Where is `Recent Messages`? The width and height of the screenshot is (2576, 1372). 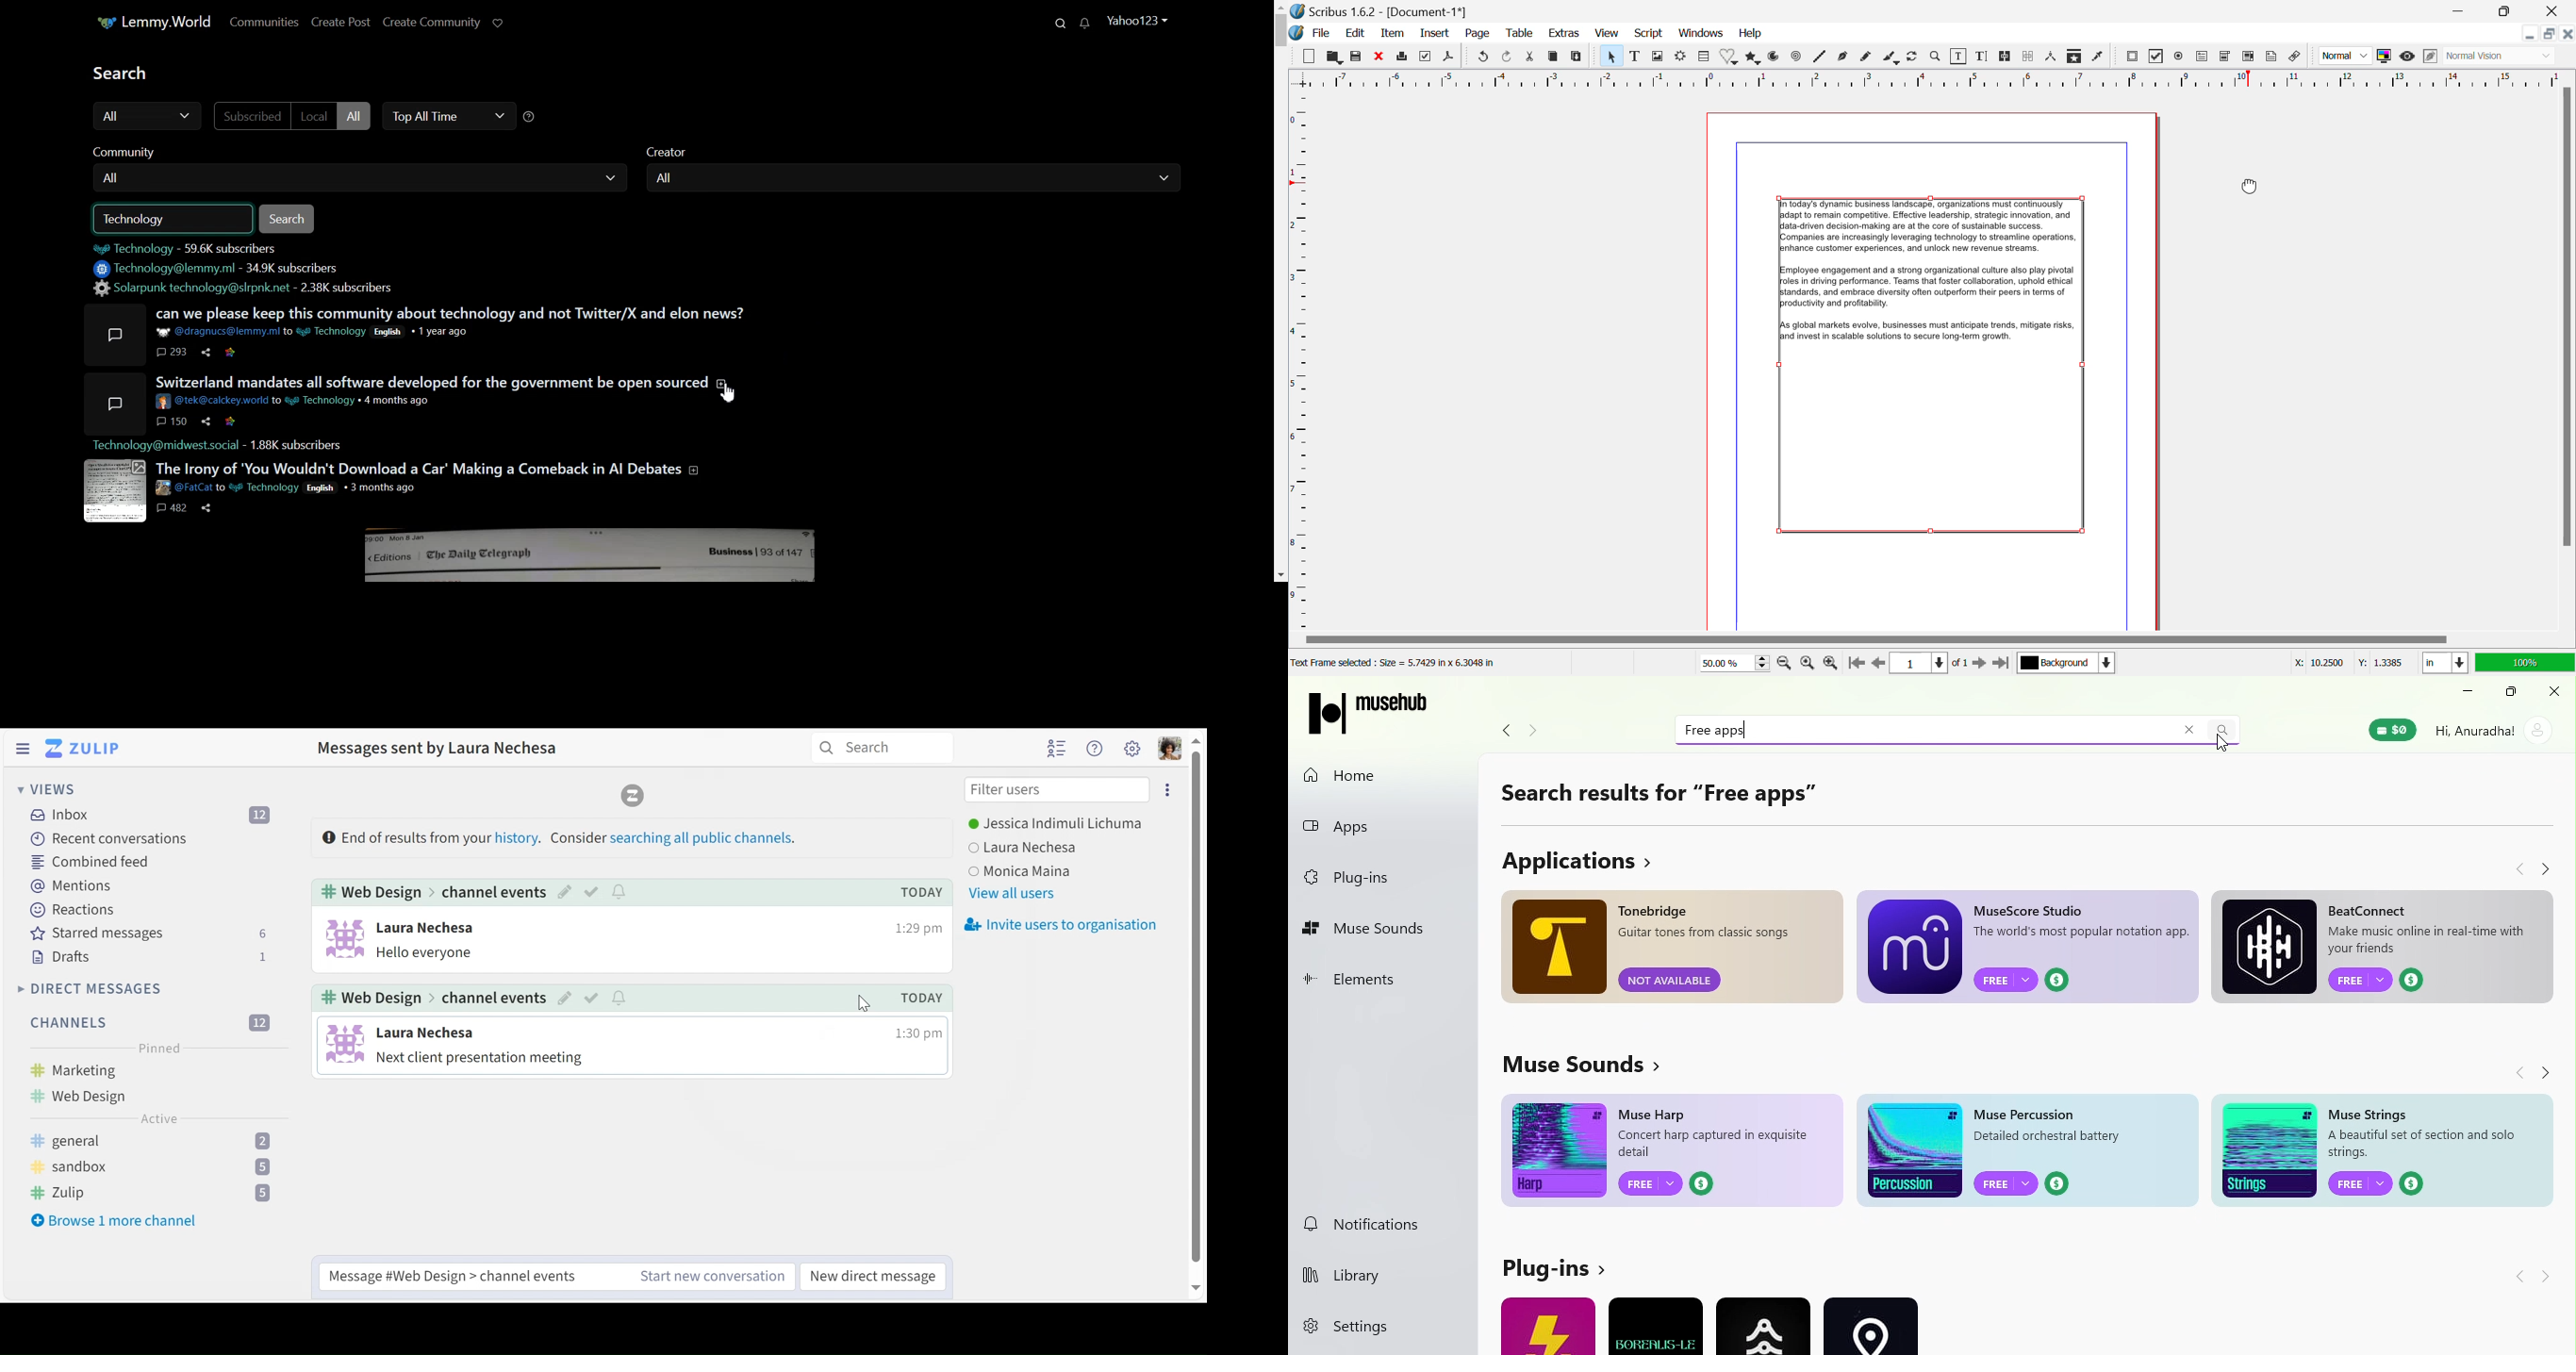 Recent Messages is located at coordinates (106, 840).